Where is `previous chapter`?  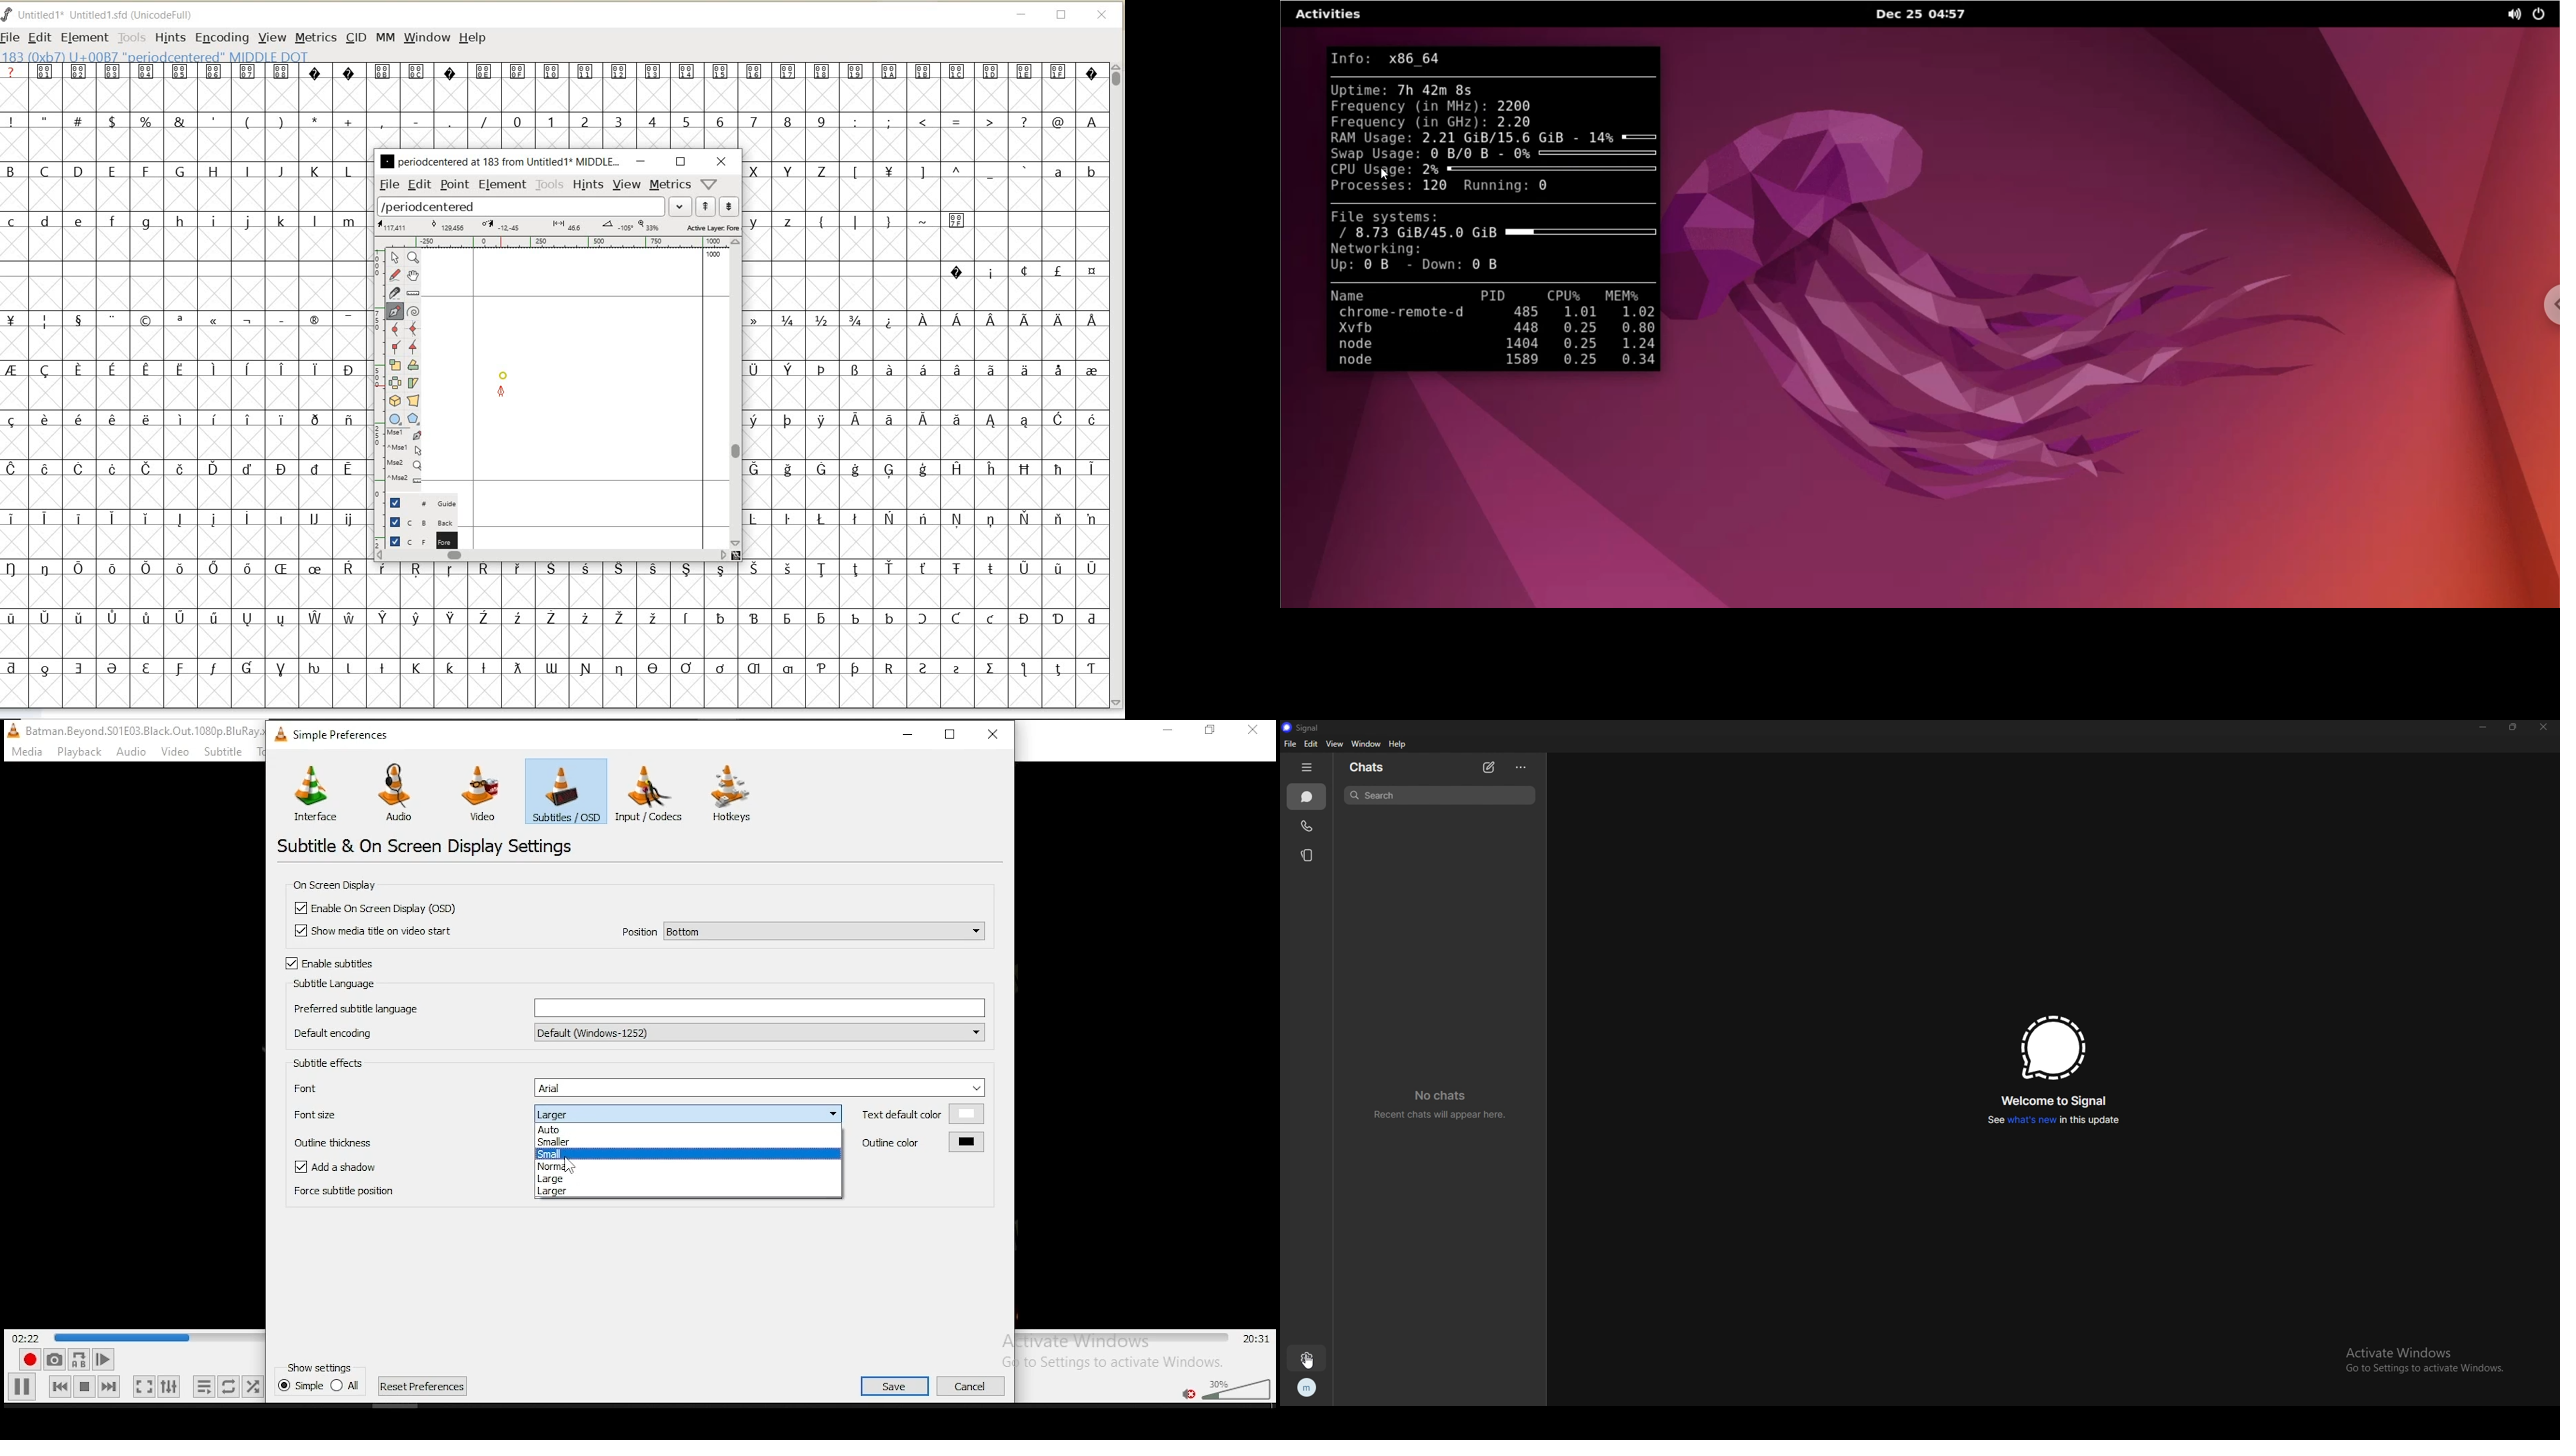 previous chapter is located at coordinates (320, 1390).